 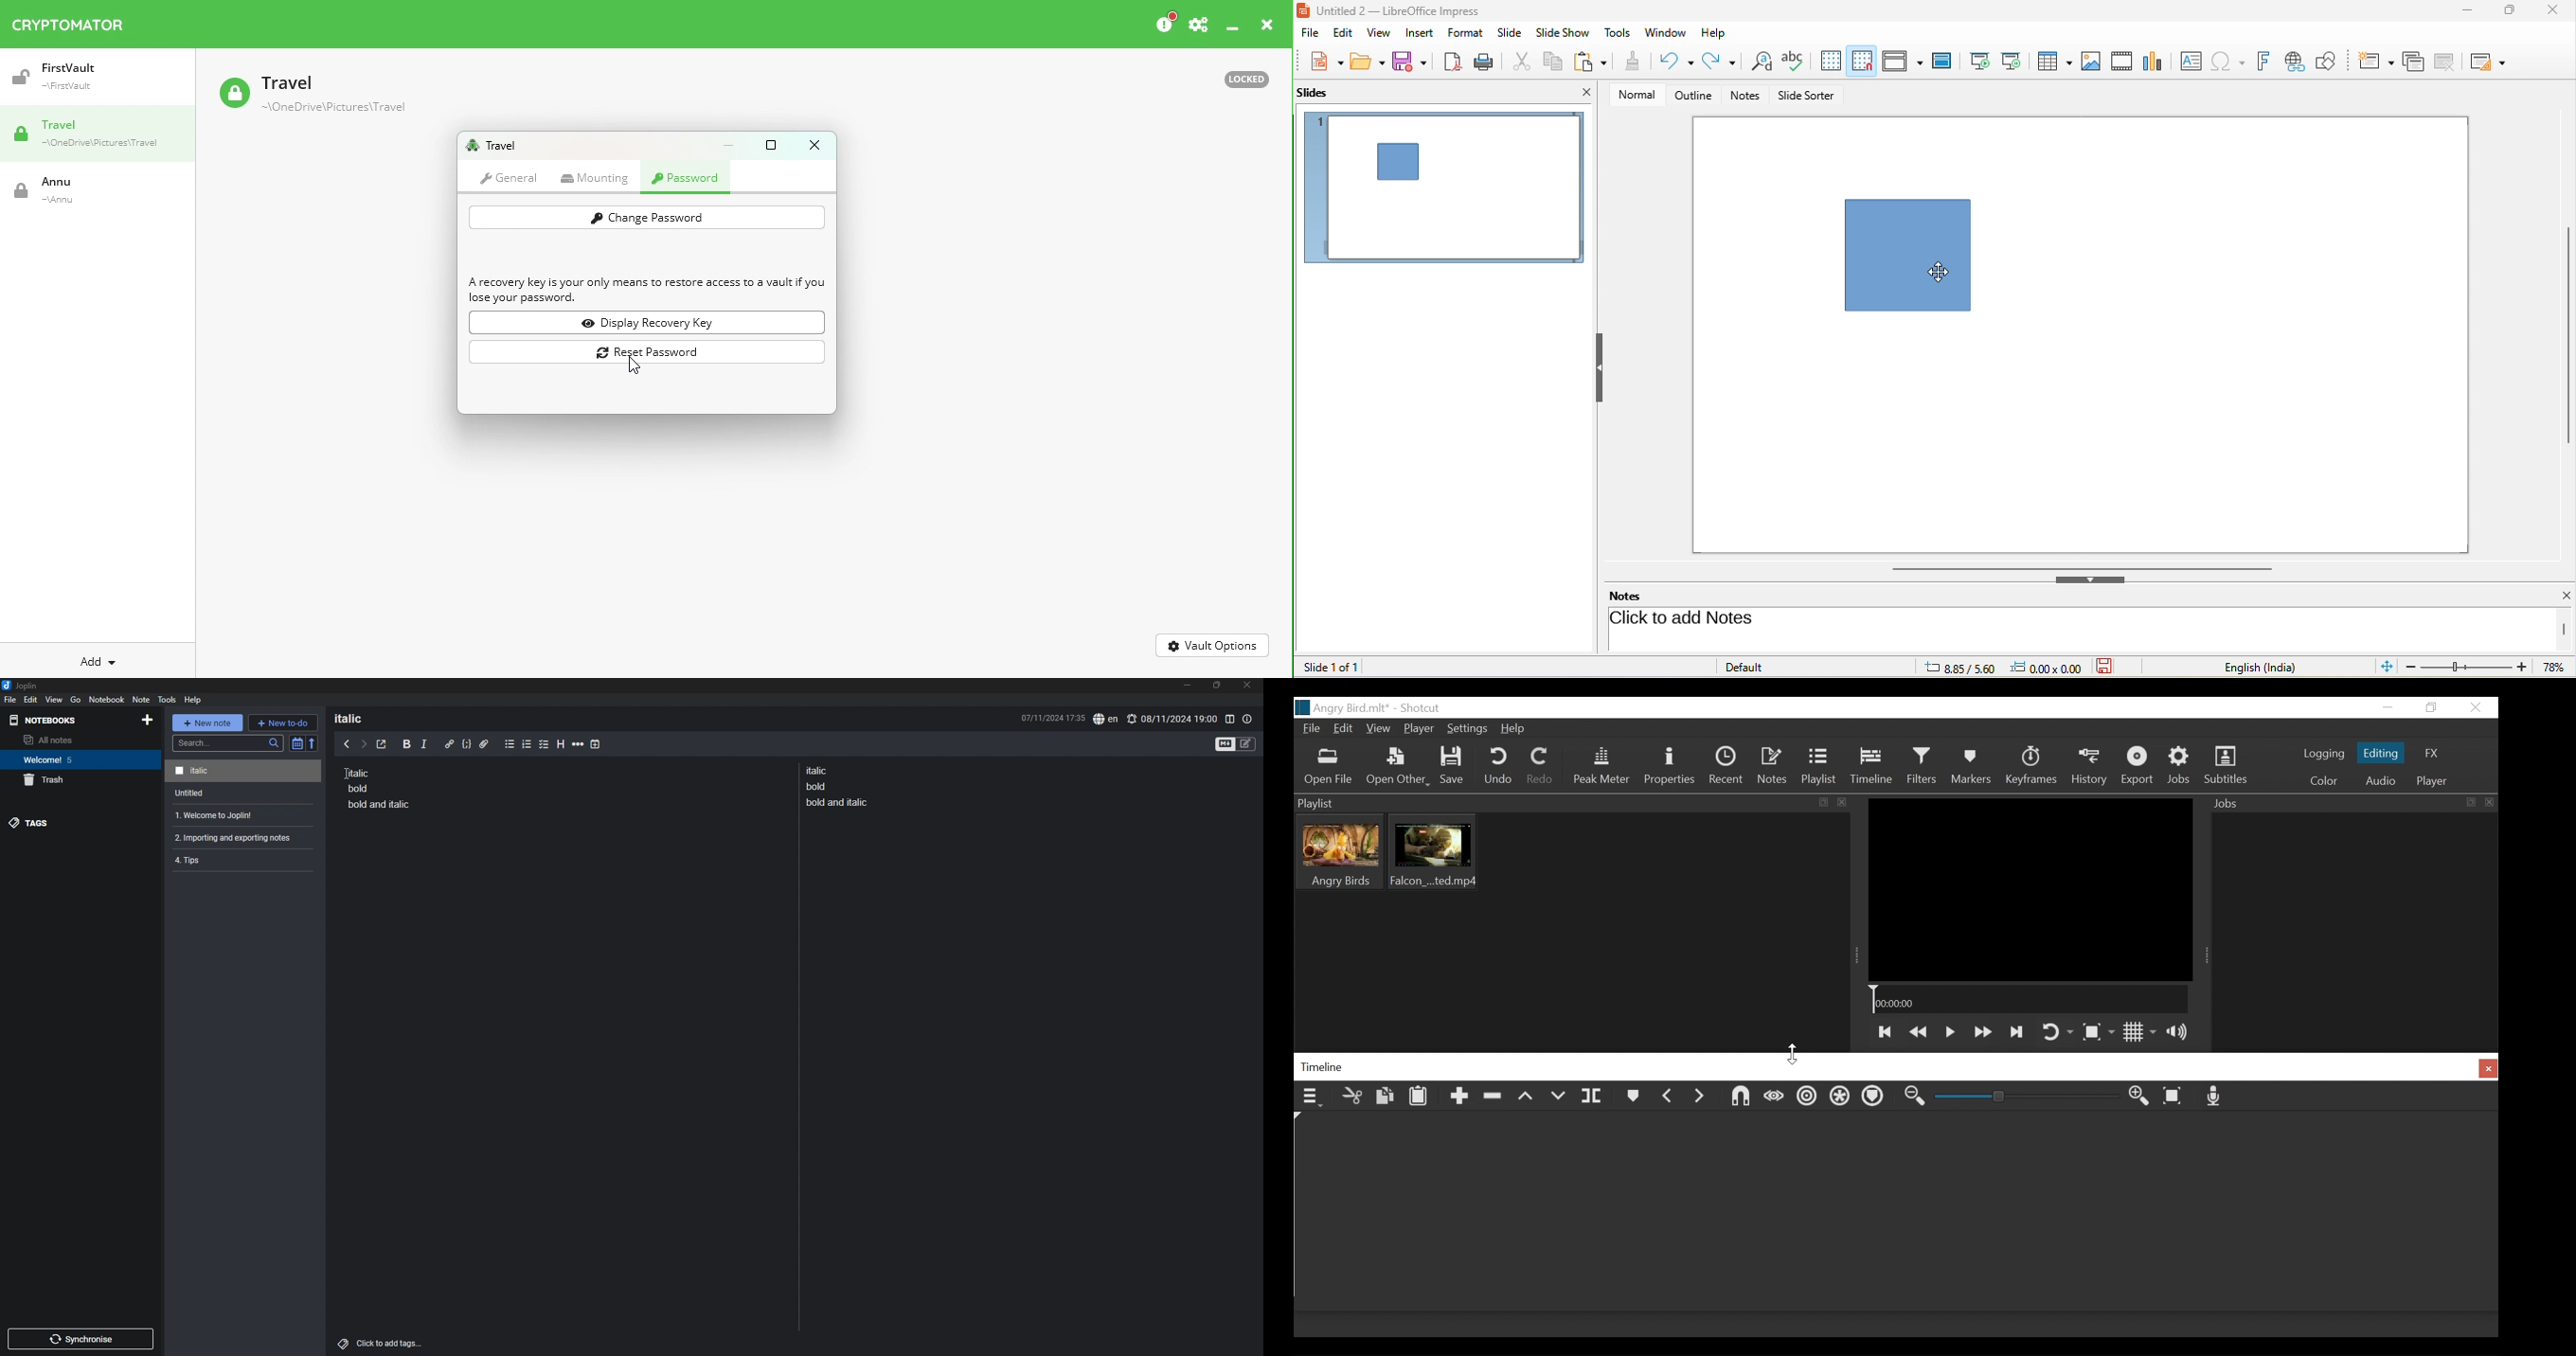 What do you see at coordinates (55, 699) in the screenshot?
I see `view` at bounding box center [55, 699].